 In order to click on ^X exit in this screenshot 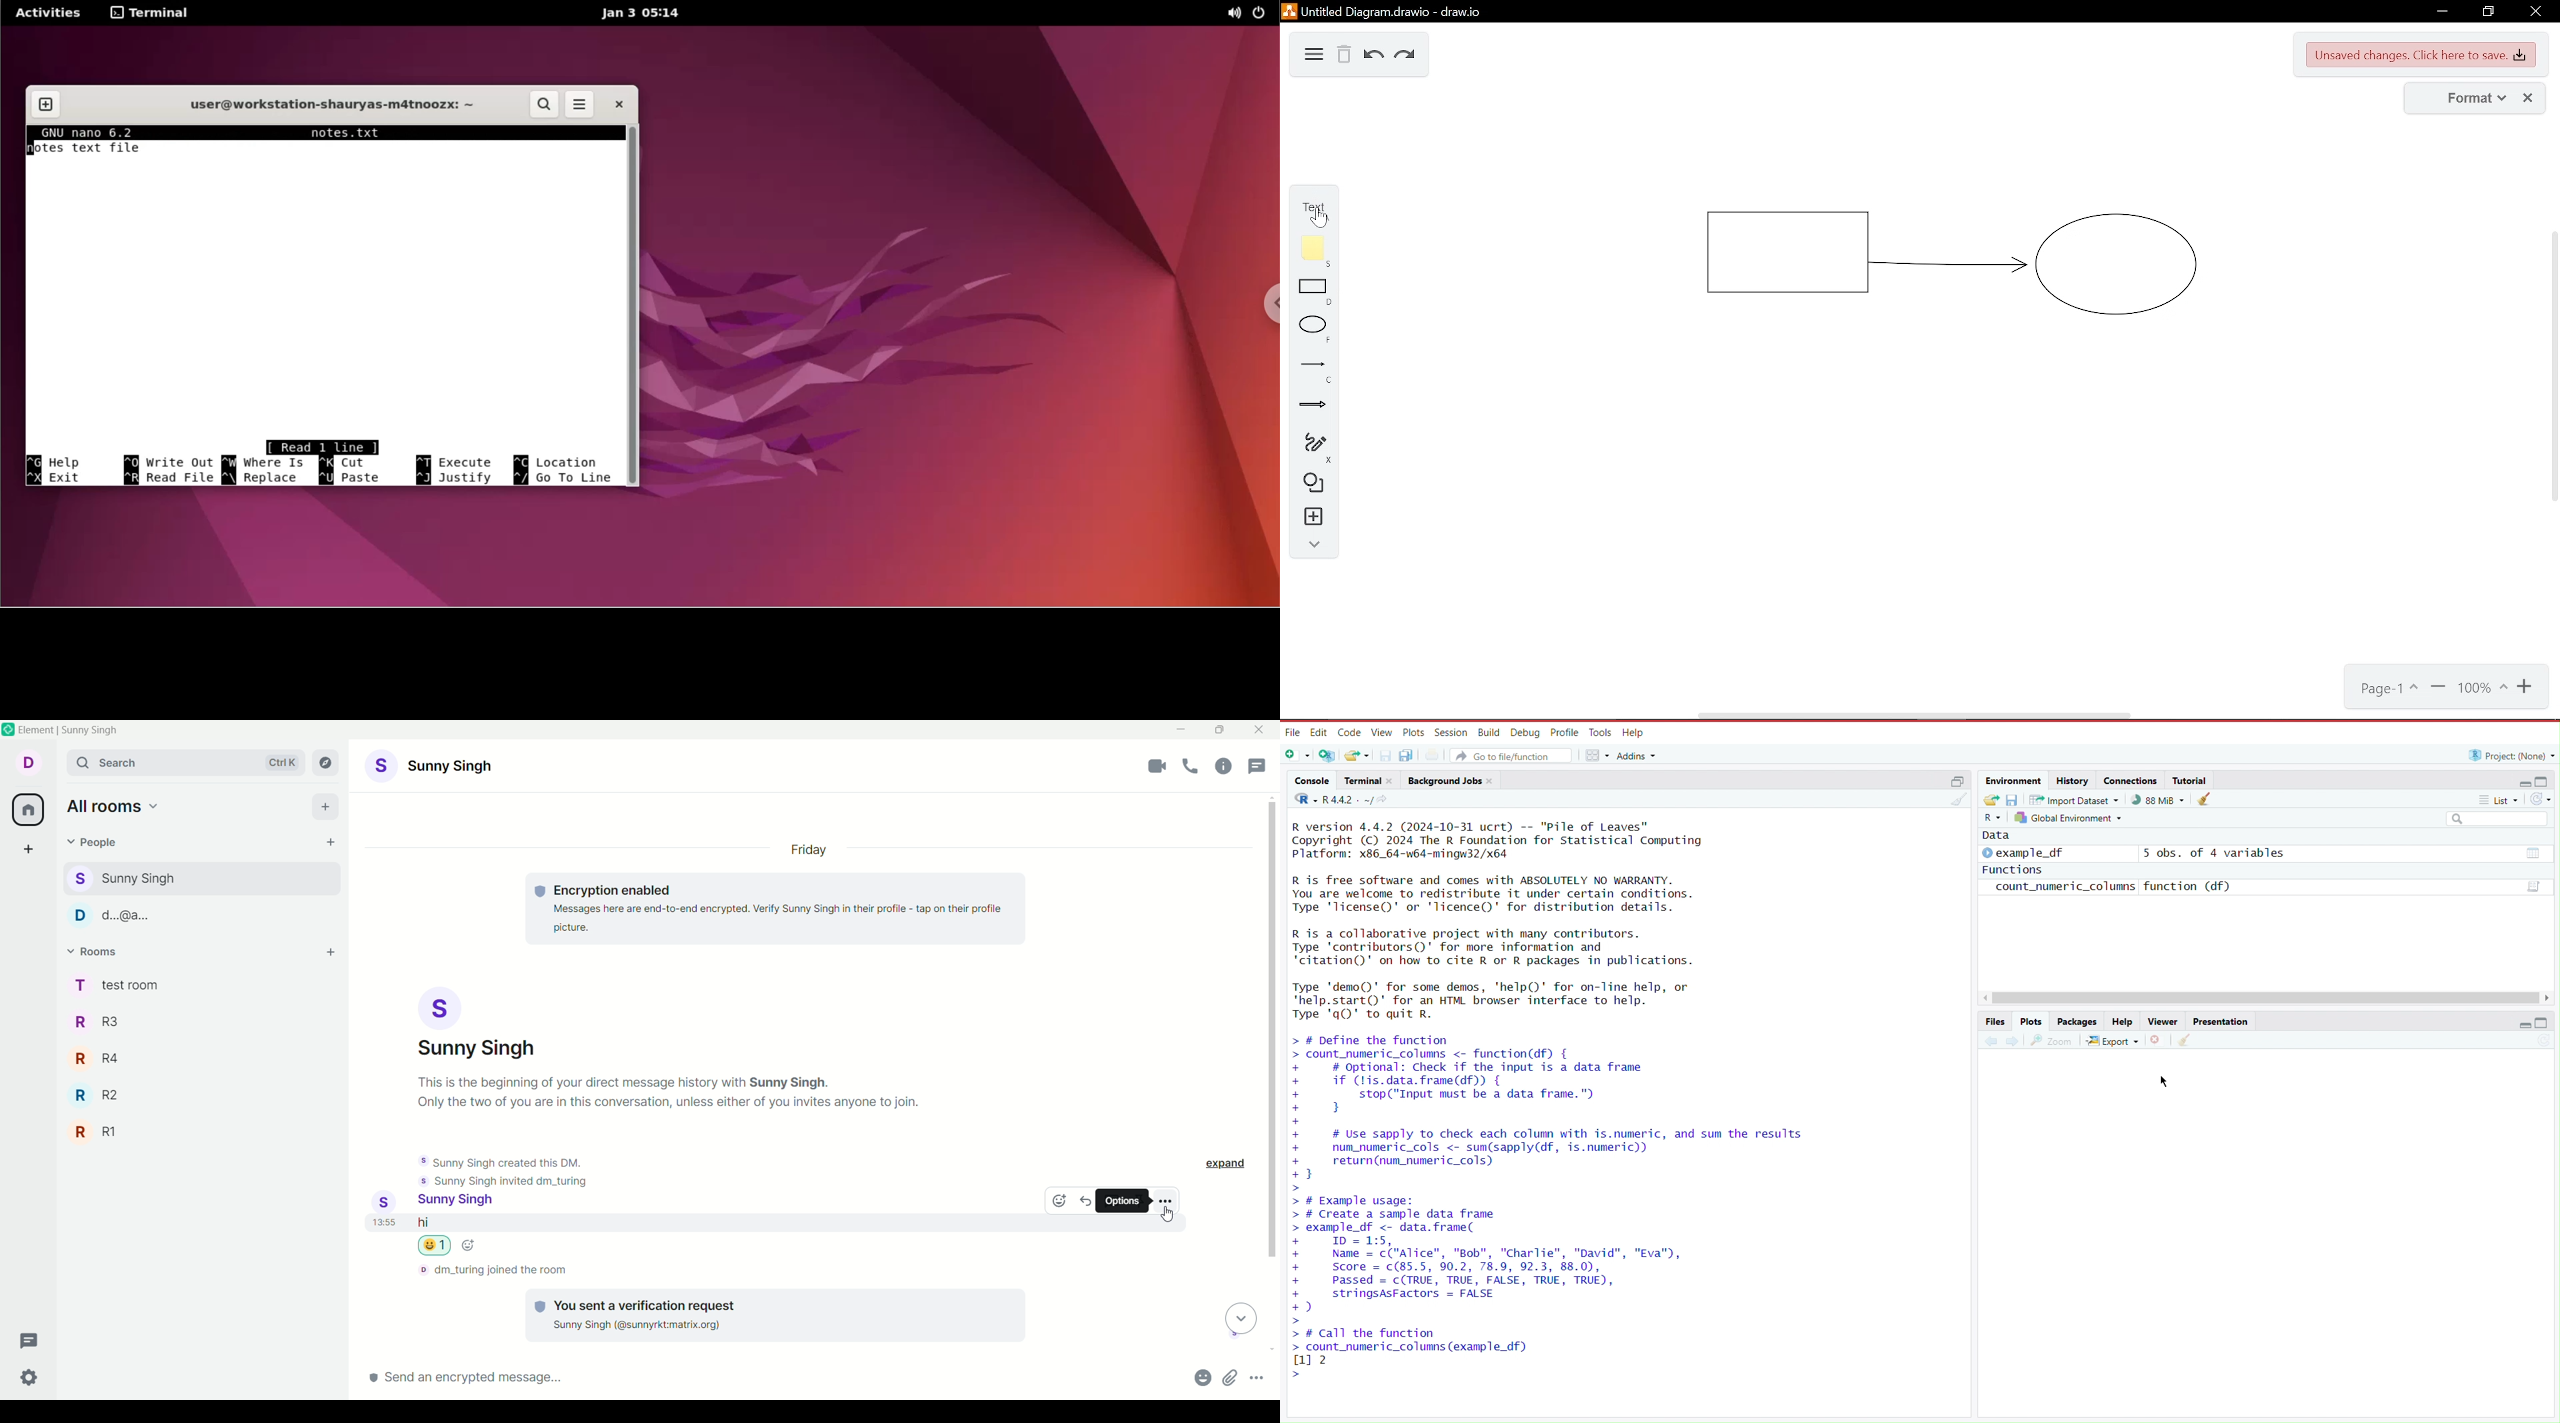, I will do `click(71, 479)`.